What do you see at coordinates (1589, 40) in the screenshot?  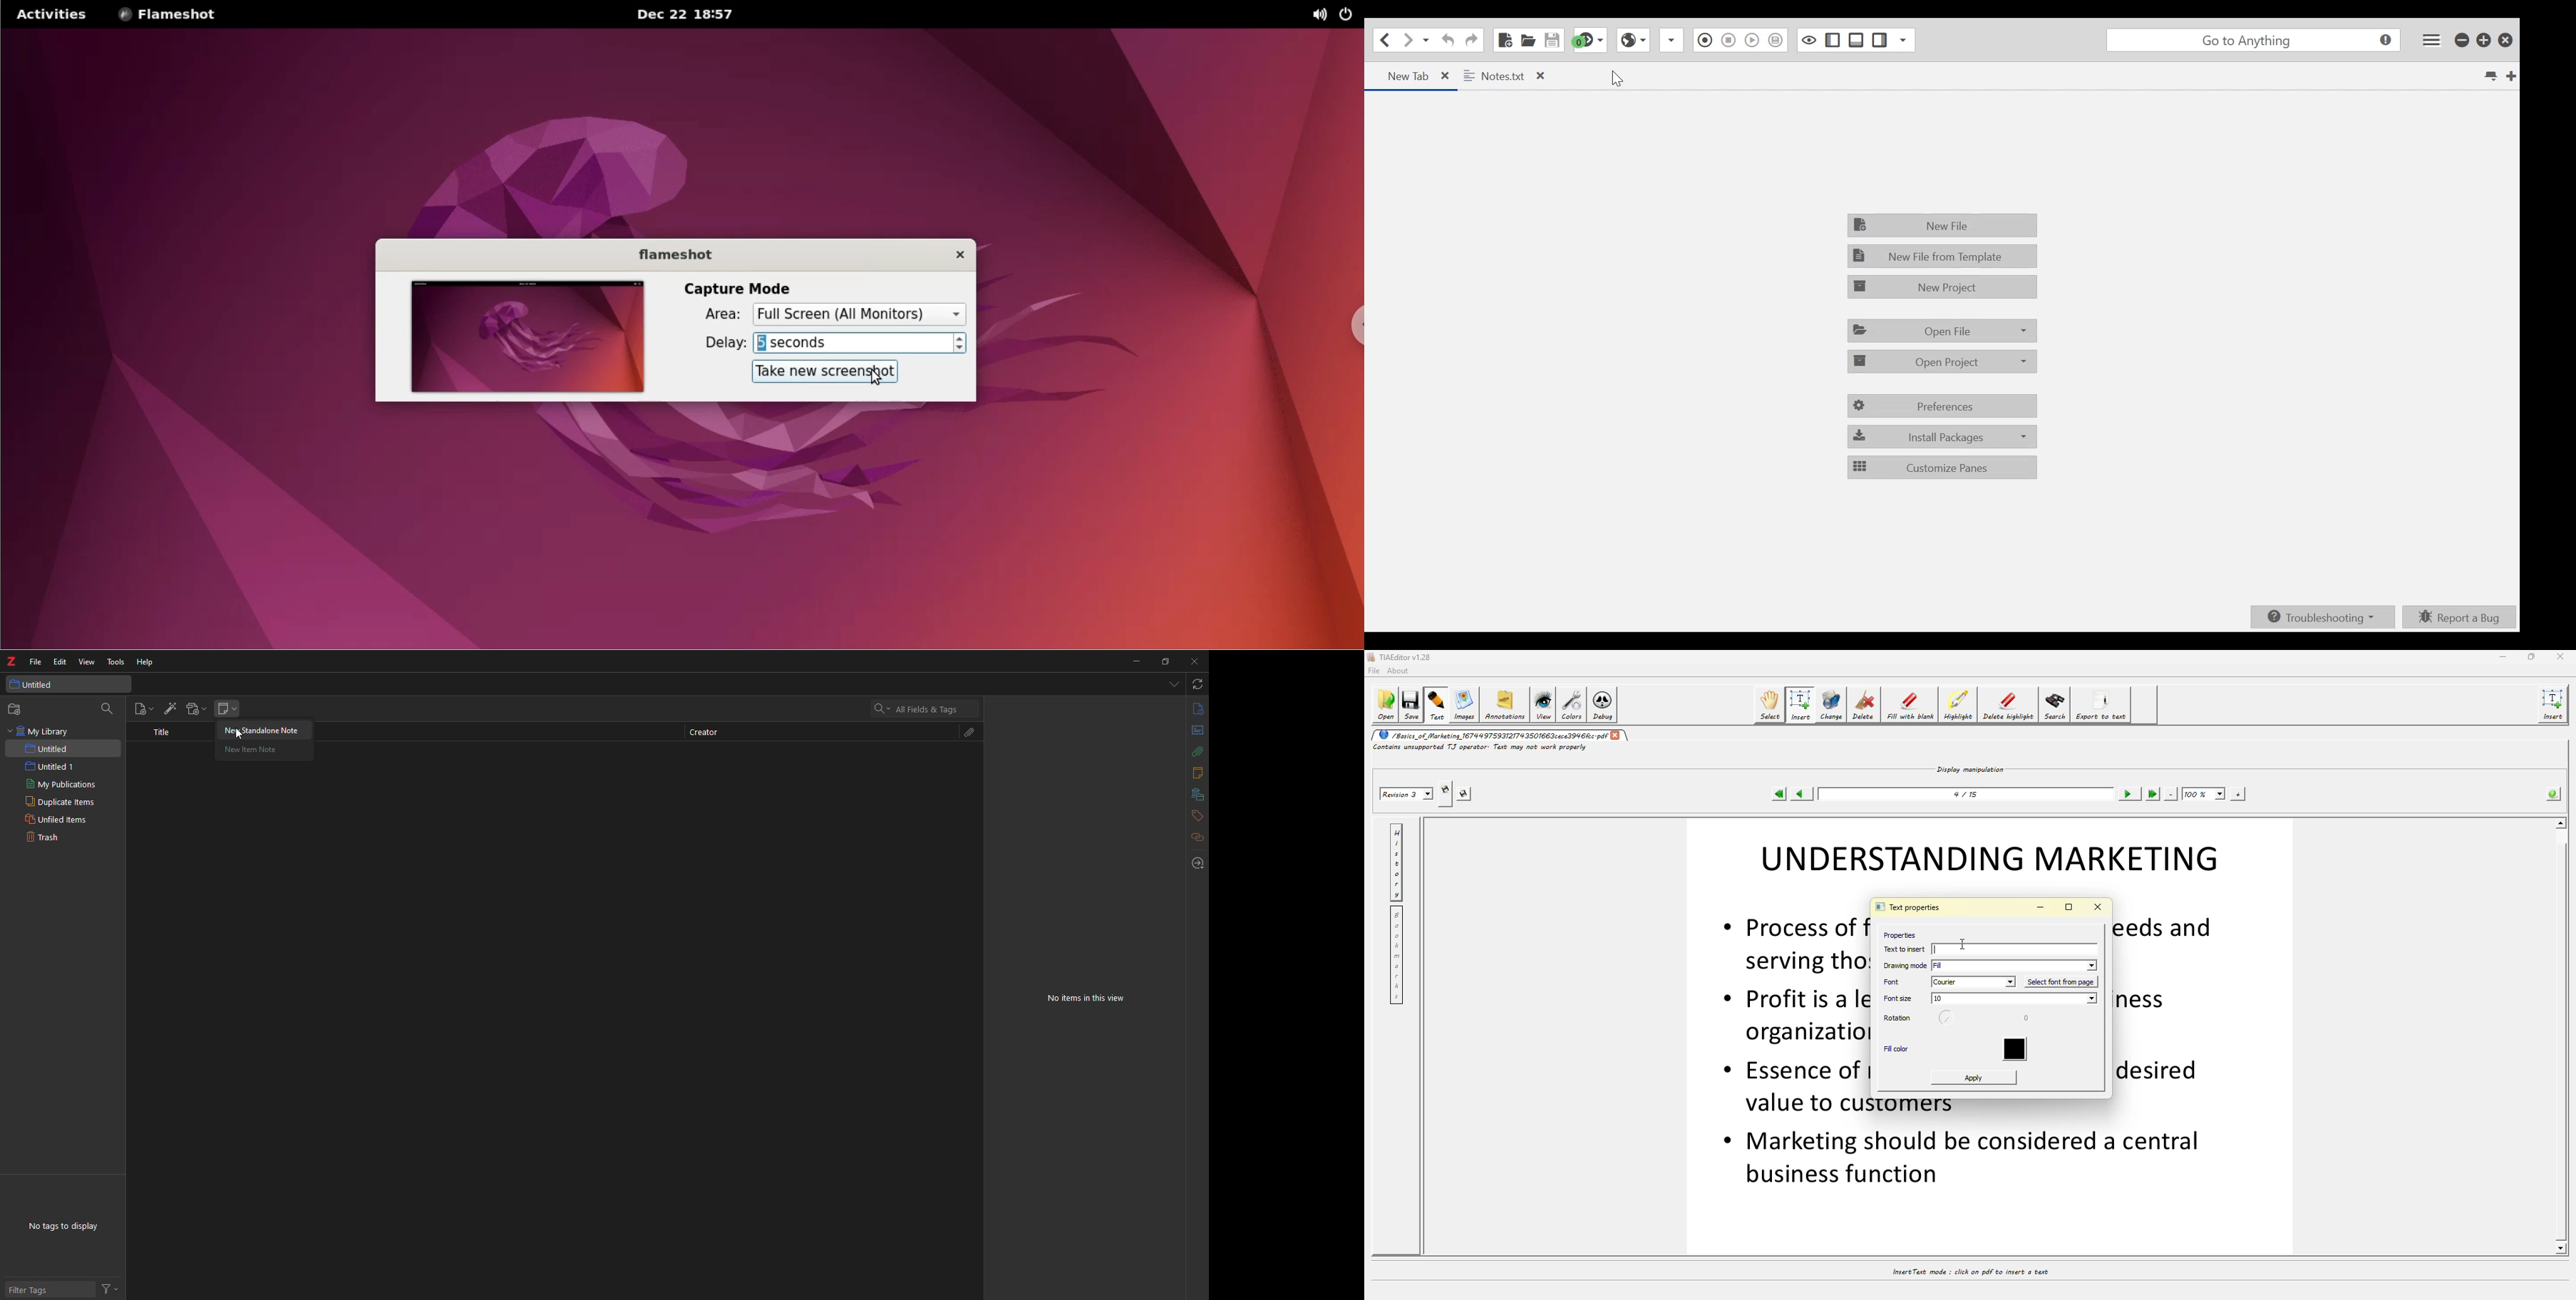 I see `Jump to next Syntax checking result` at bounding box center [1589, 40].